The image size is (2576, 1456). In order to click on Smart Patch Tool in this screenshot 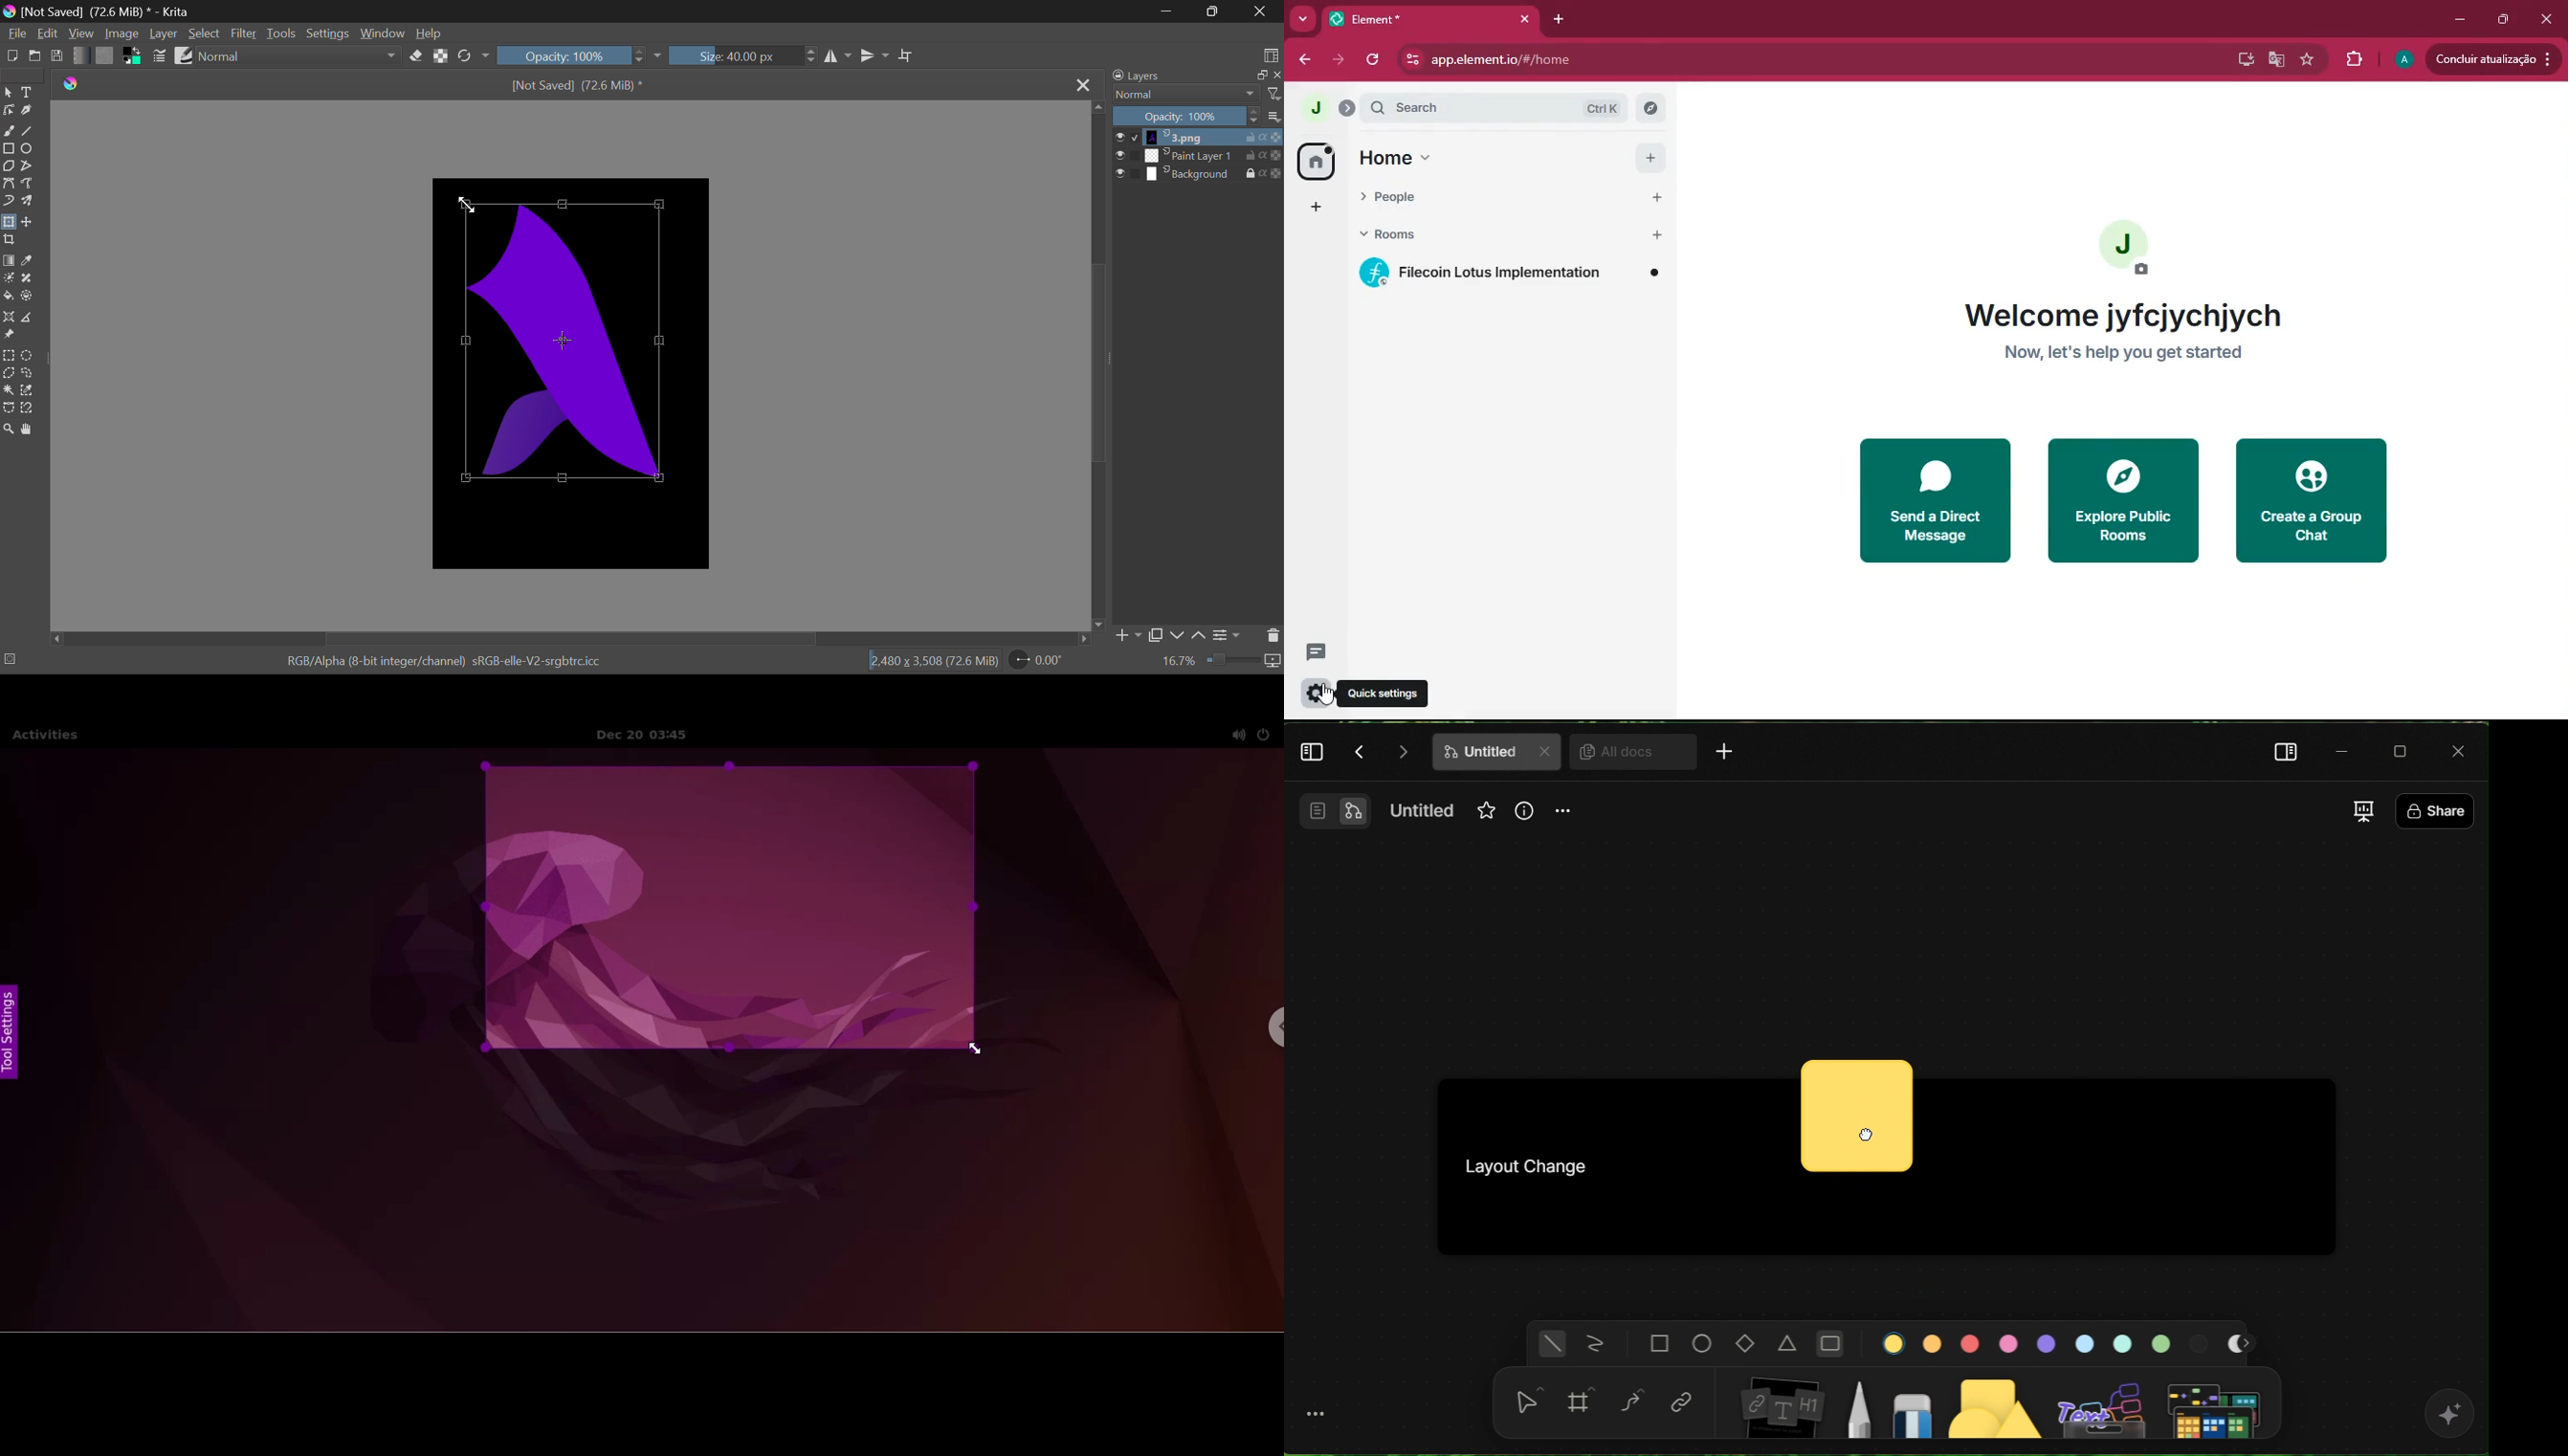, I will do `click(31, 279)`.